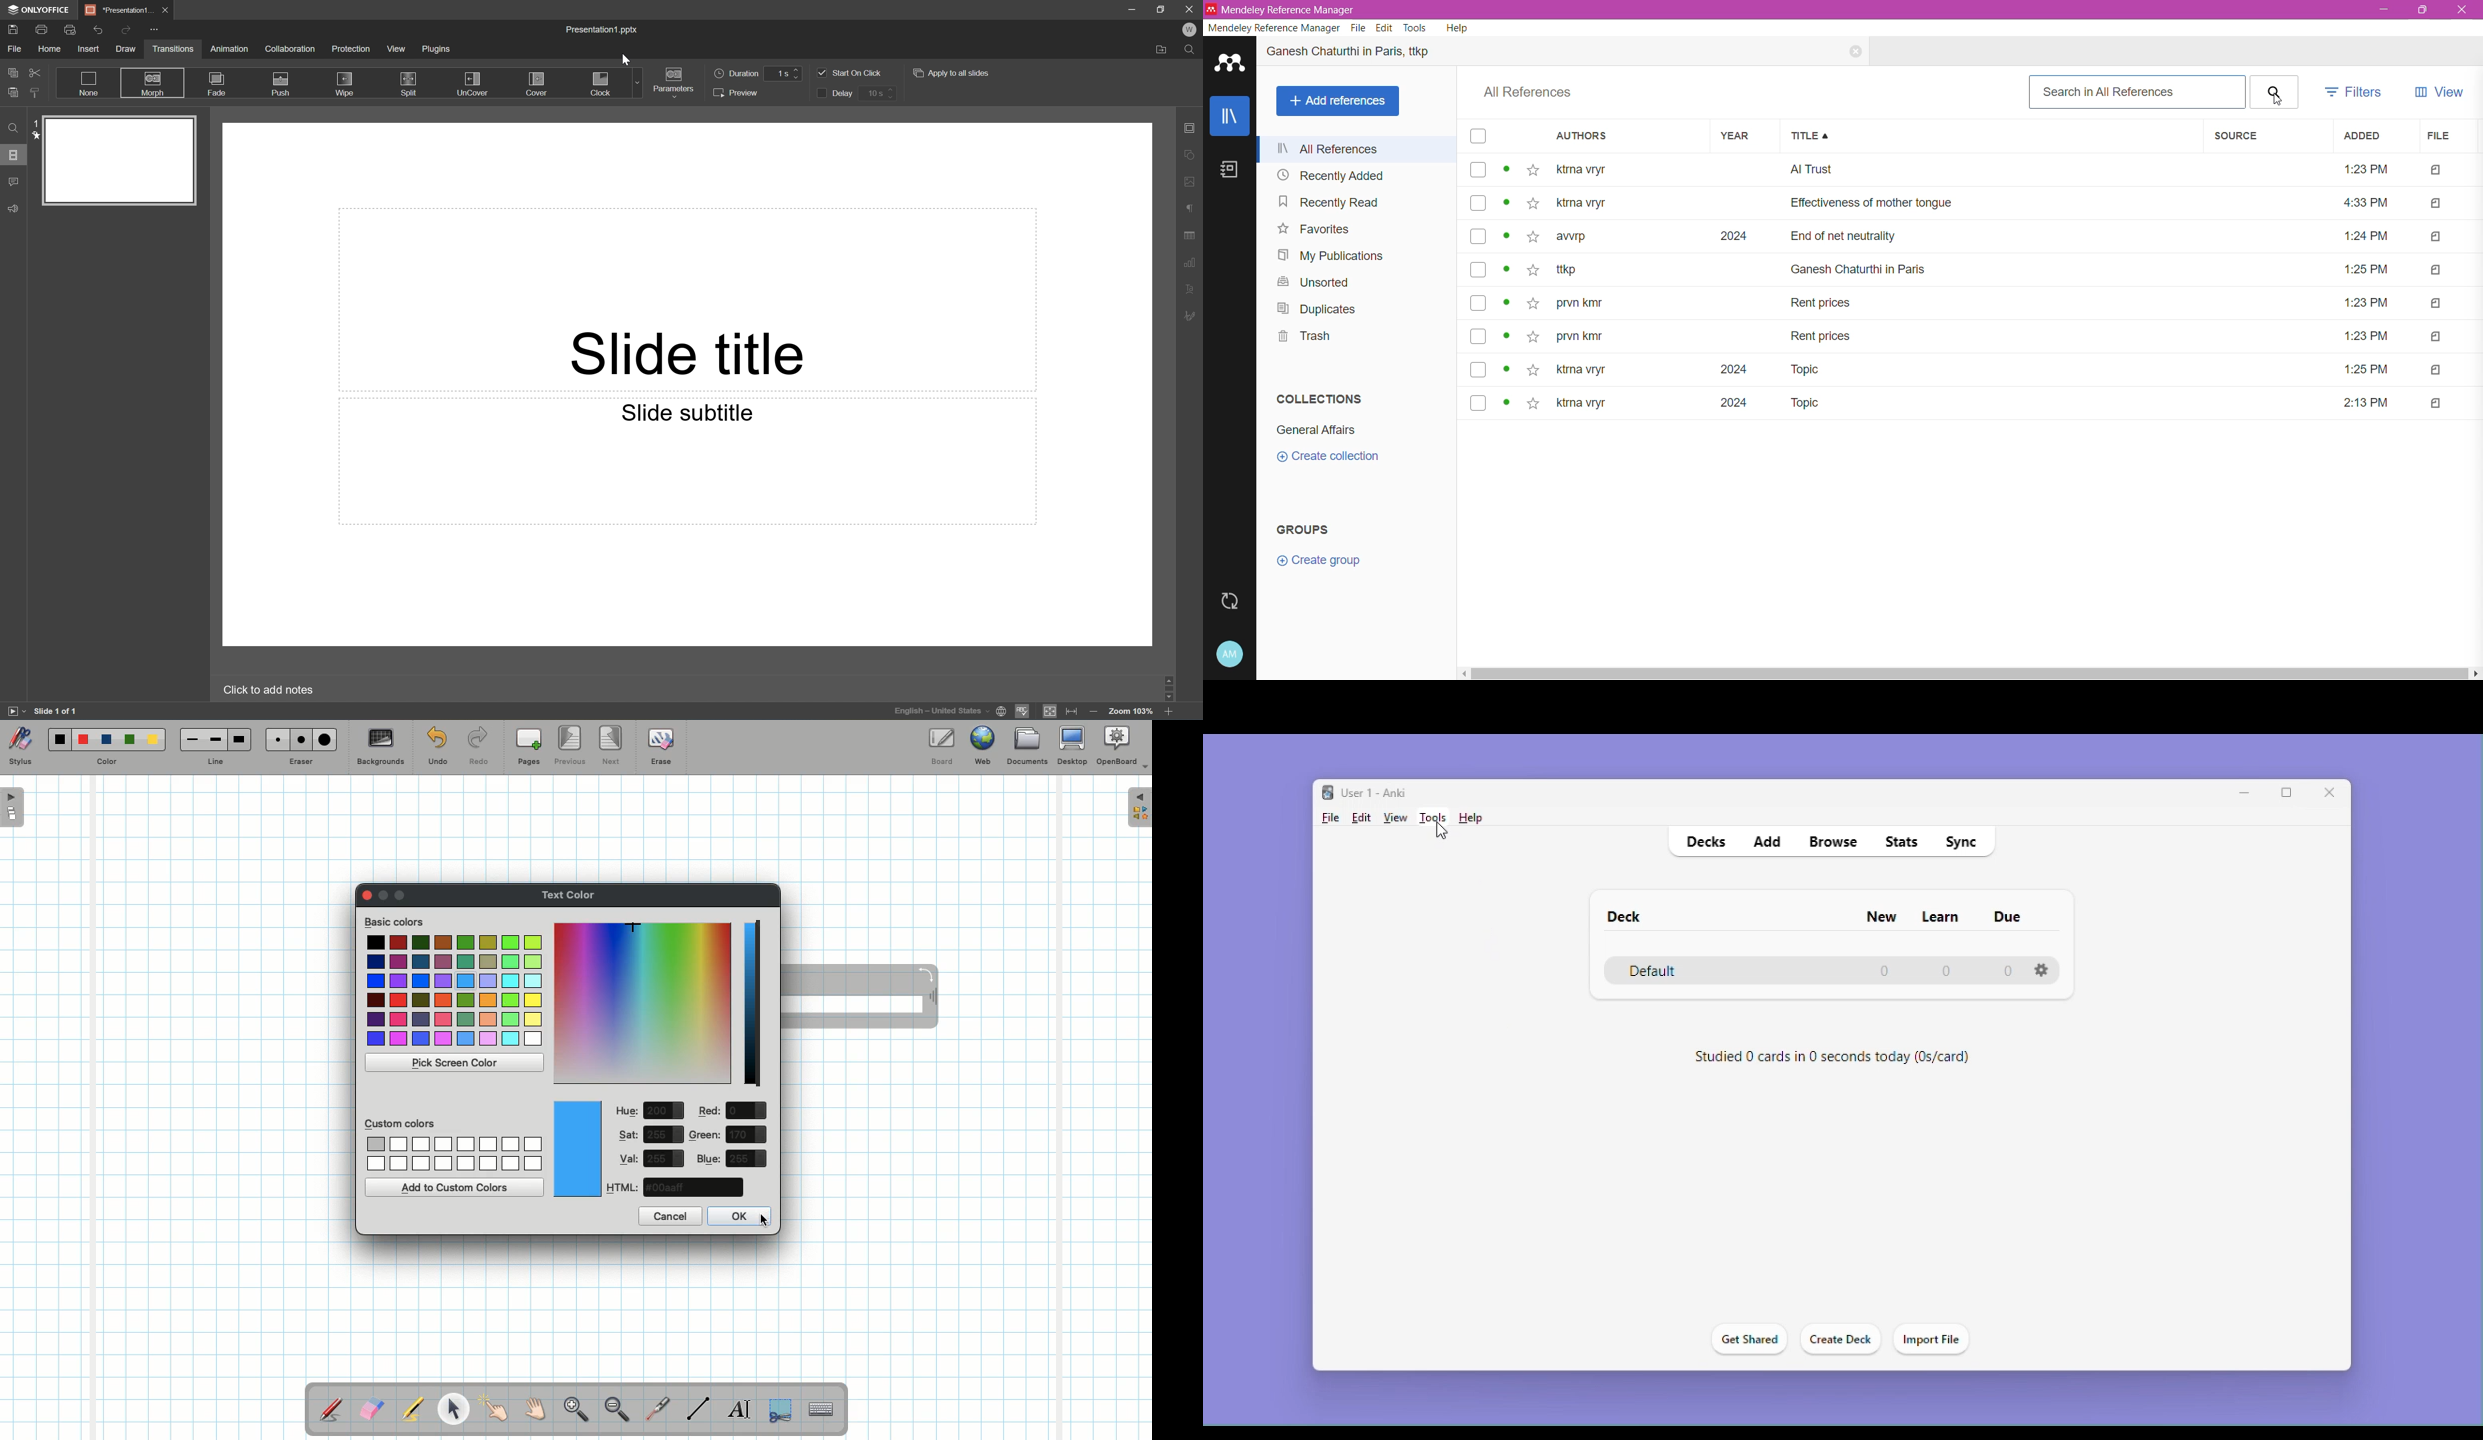  Describe the element at coordinates (1370, 794) in the screenshot. I see `User 1 - Anki` at that location.